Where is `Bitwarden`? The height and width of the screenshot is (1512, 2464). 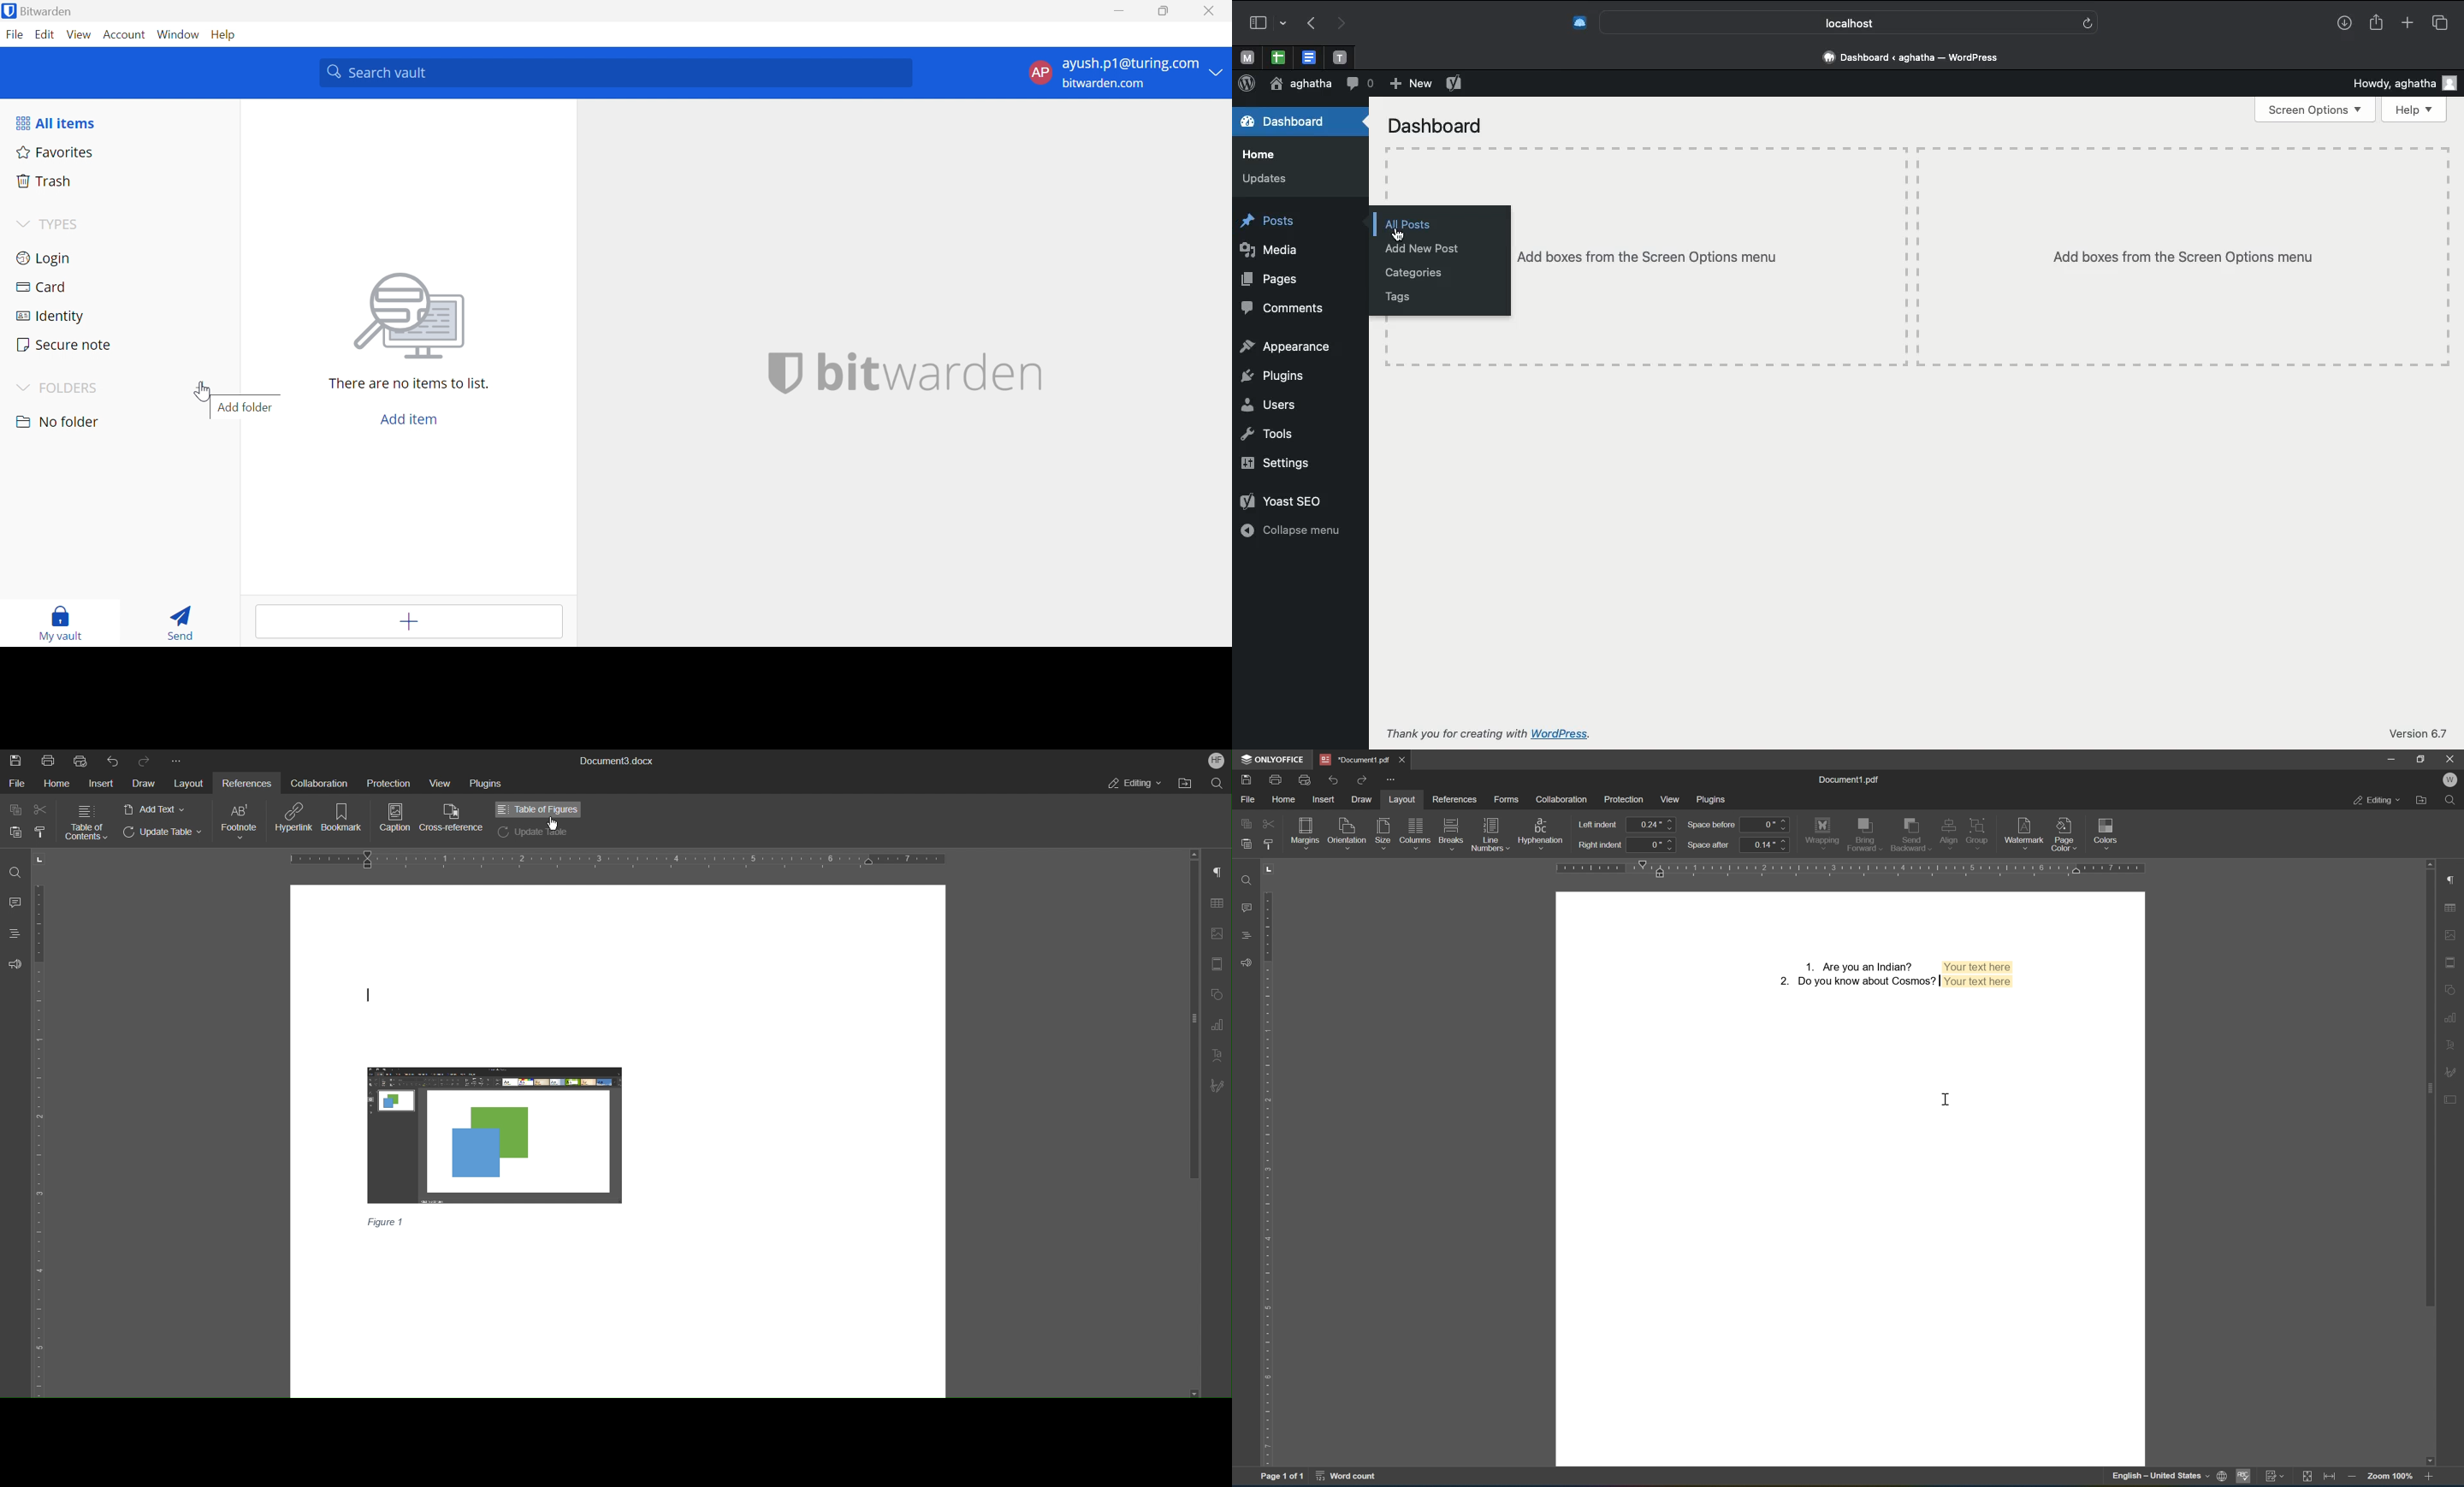
Bitwarden is located at coordinates (40, 12).